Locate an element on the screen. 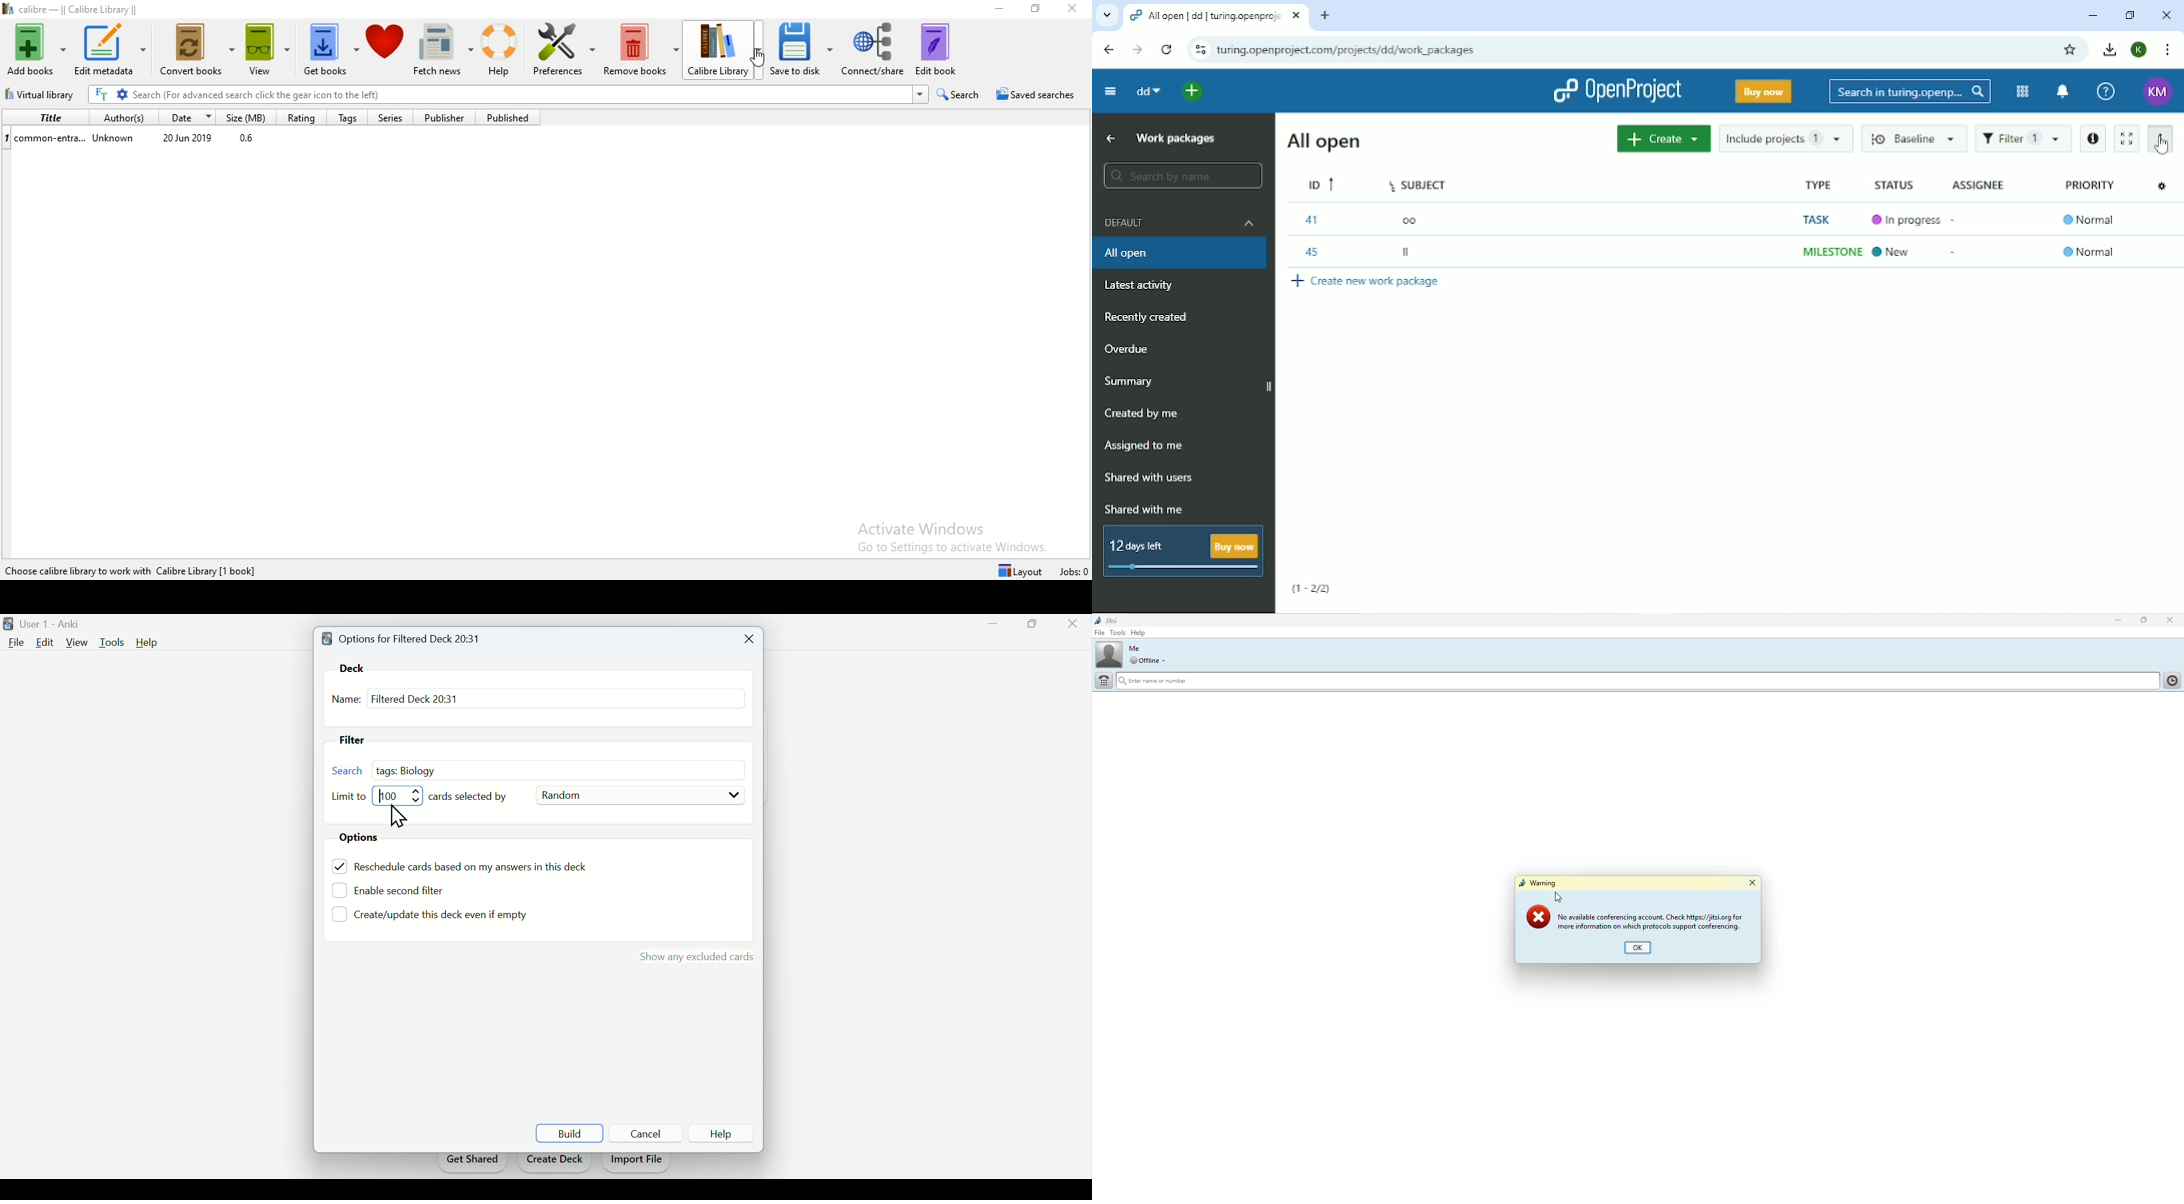 This screenshot has height=1204, width=2184.  build Build is located at coordinates (569, 1132).